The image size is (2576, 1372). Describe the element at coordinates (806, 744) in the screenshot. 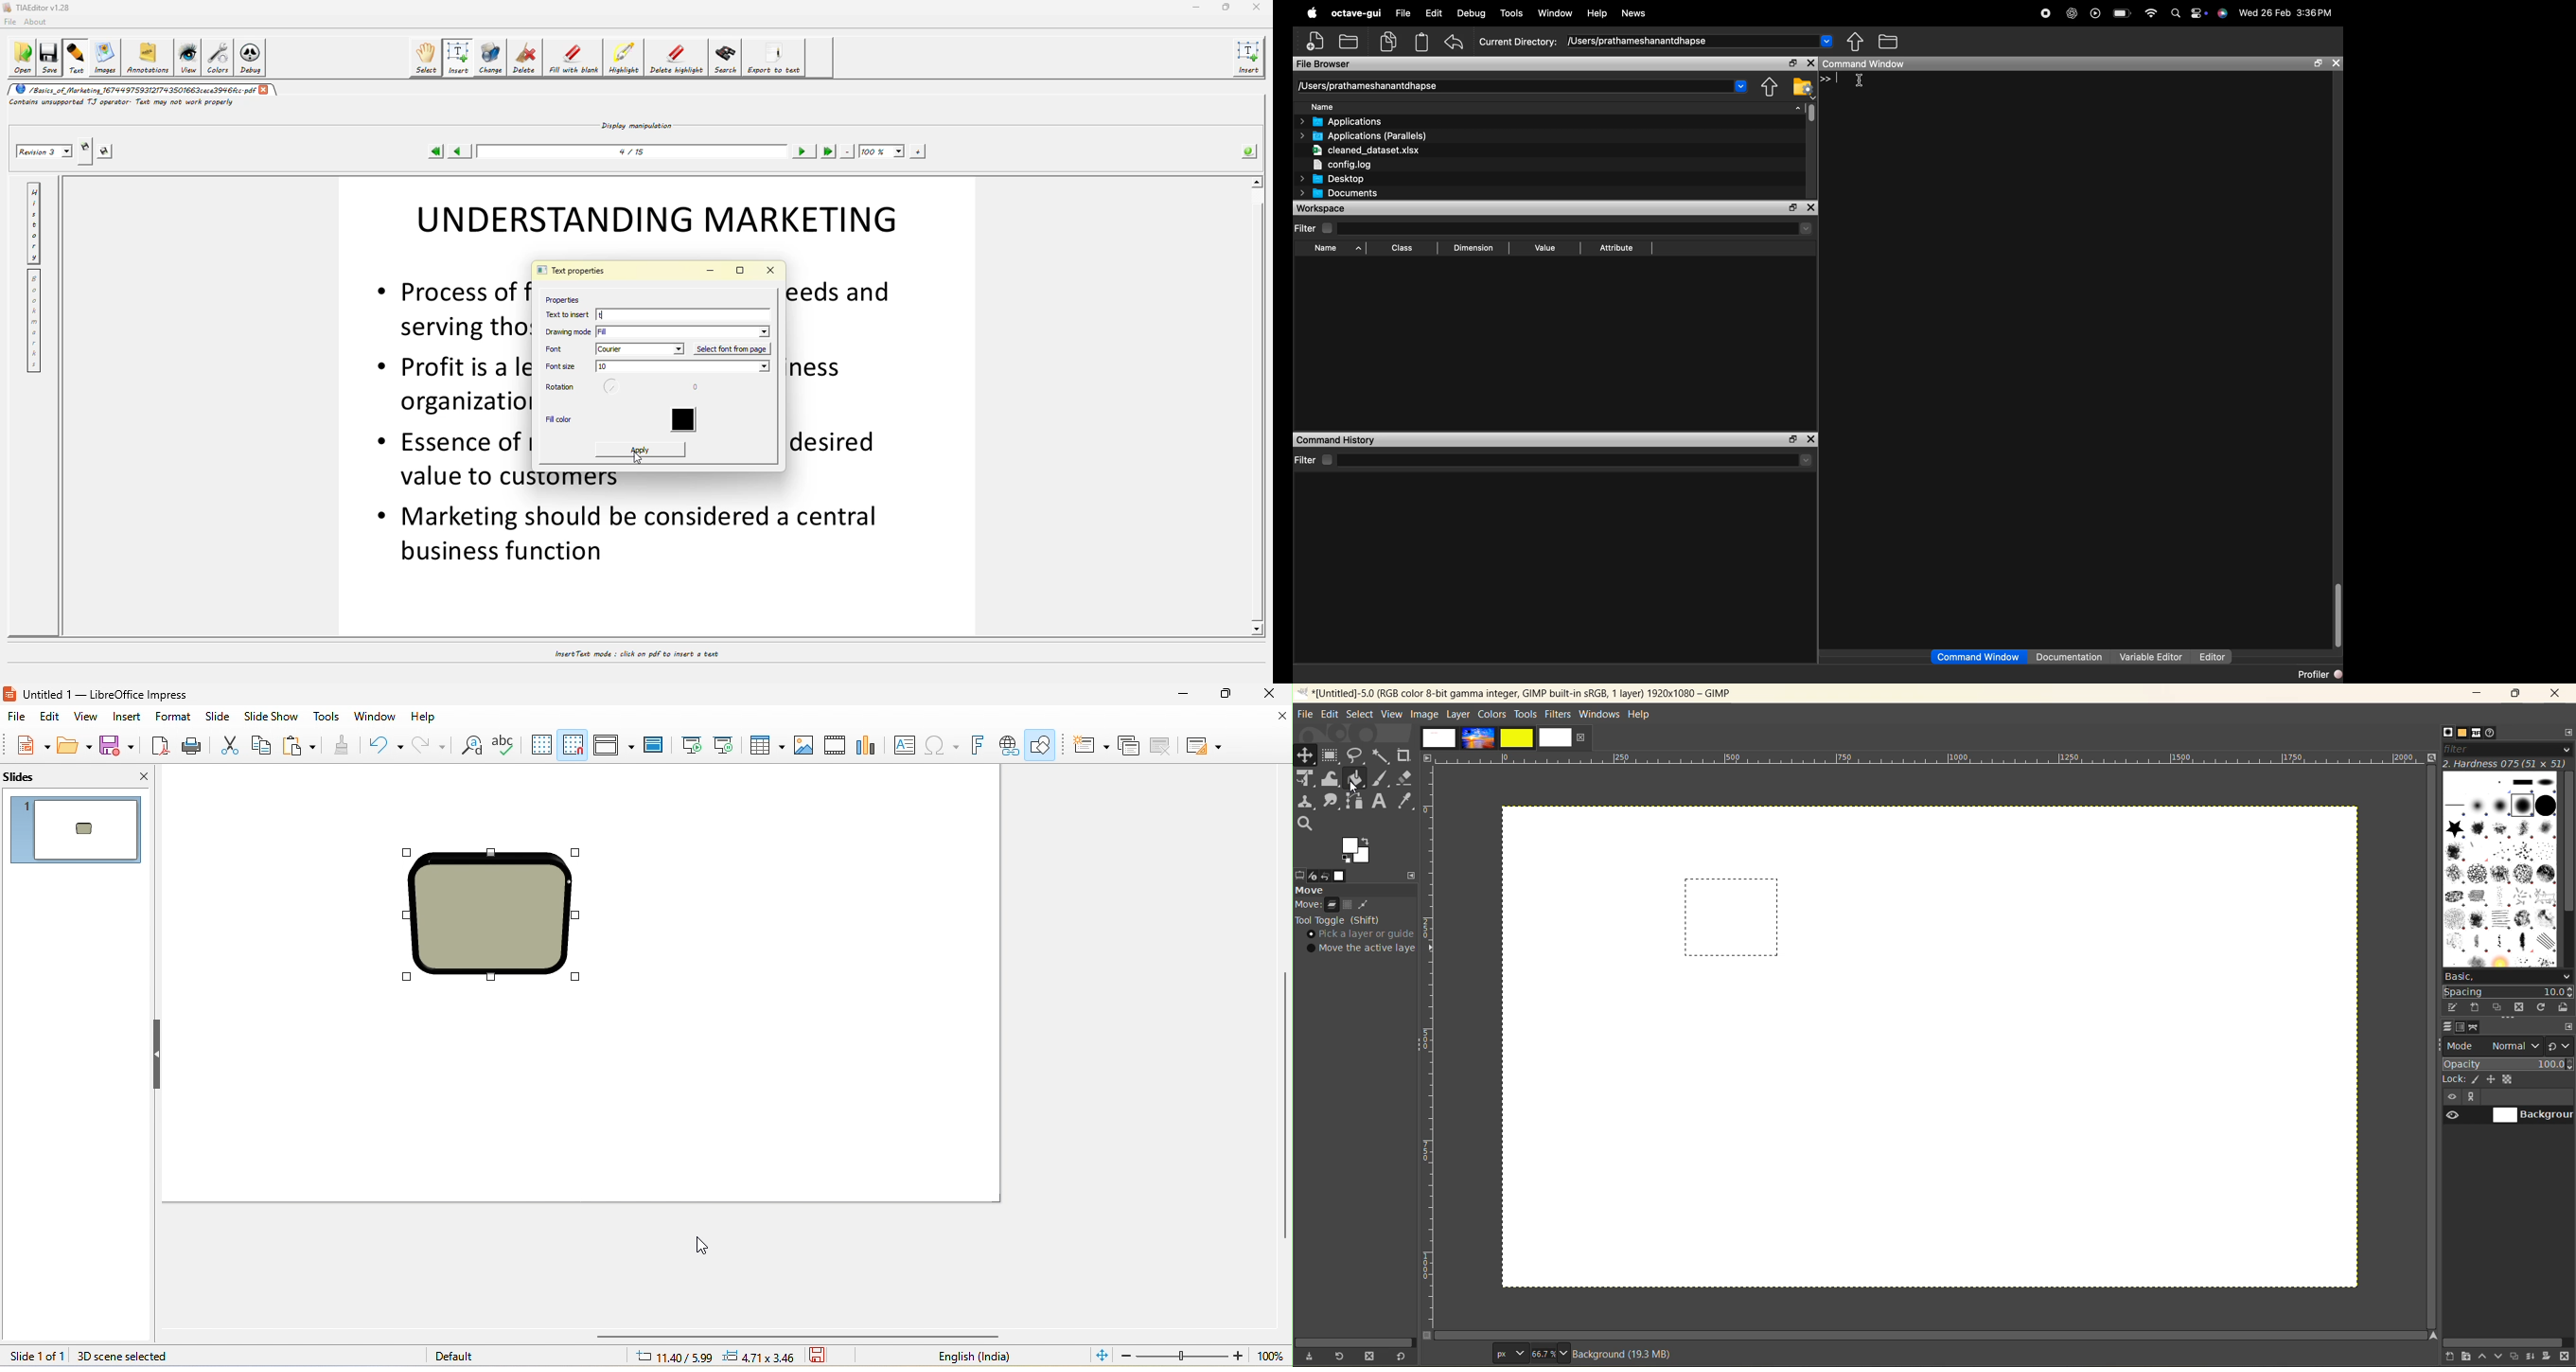

I see `image` at that location.